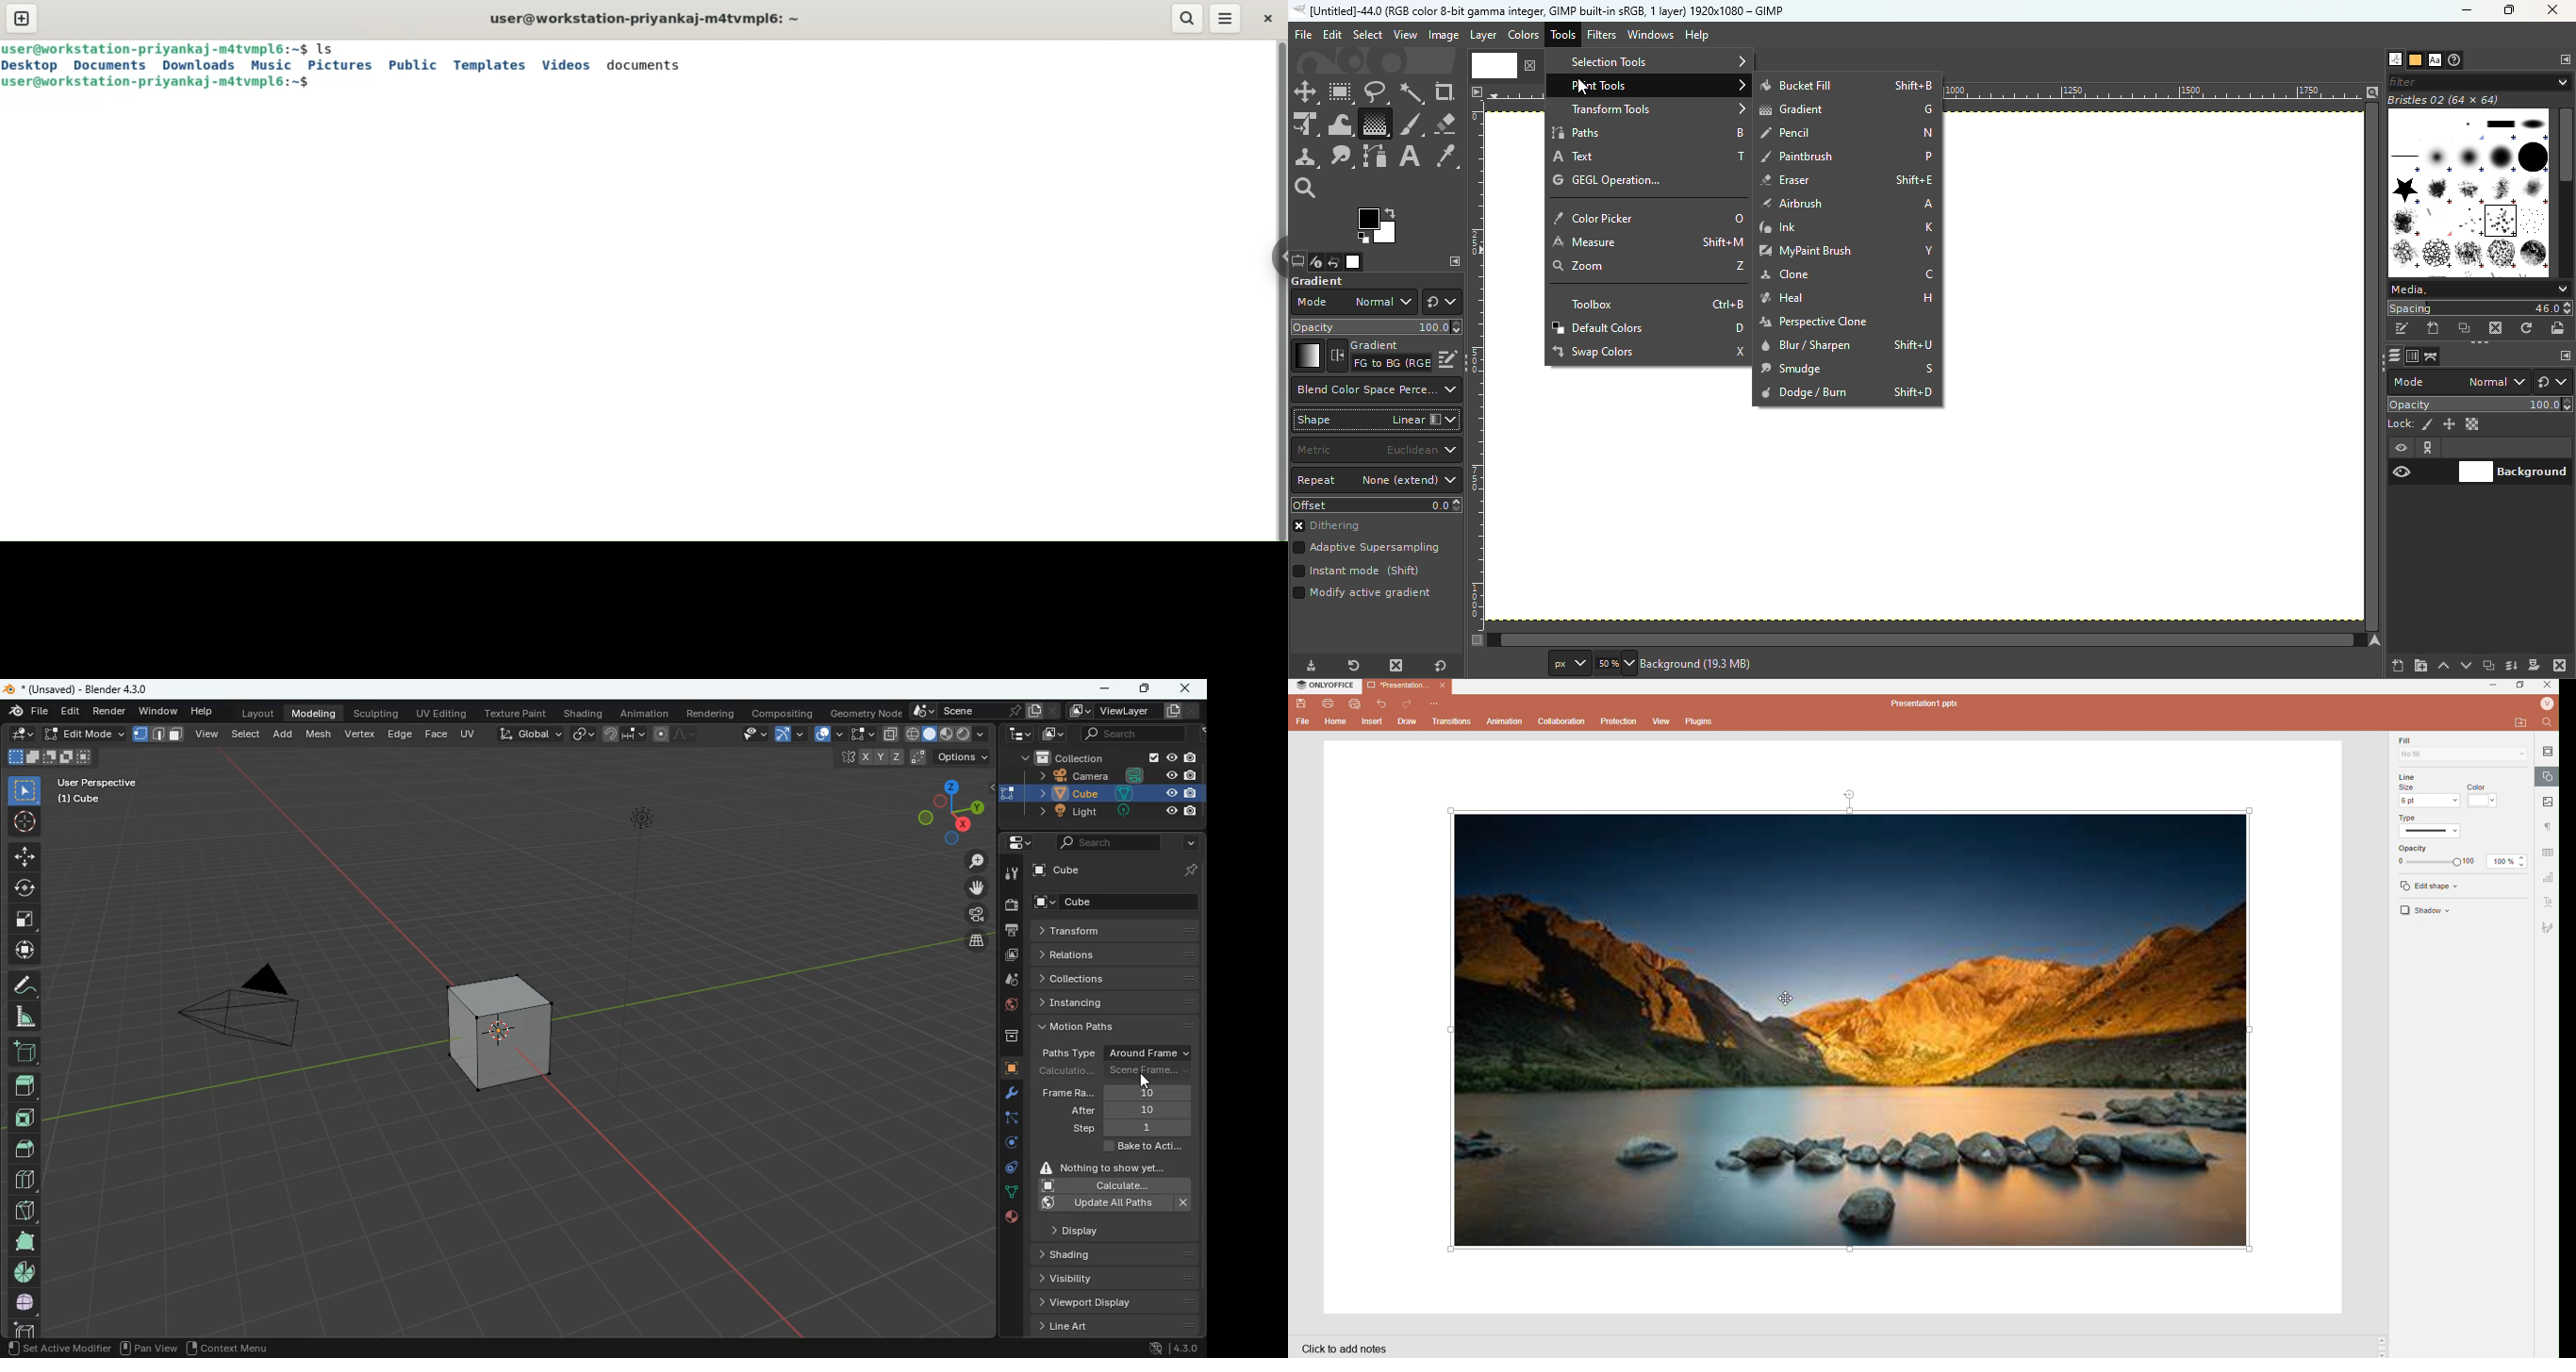 The width and height of the screenshot is (2576, 1372). What do you see at coordinates (1380, 226) in the screenshot?
I see `The active background color` at bounding box center [1380, 226].